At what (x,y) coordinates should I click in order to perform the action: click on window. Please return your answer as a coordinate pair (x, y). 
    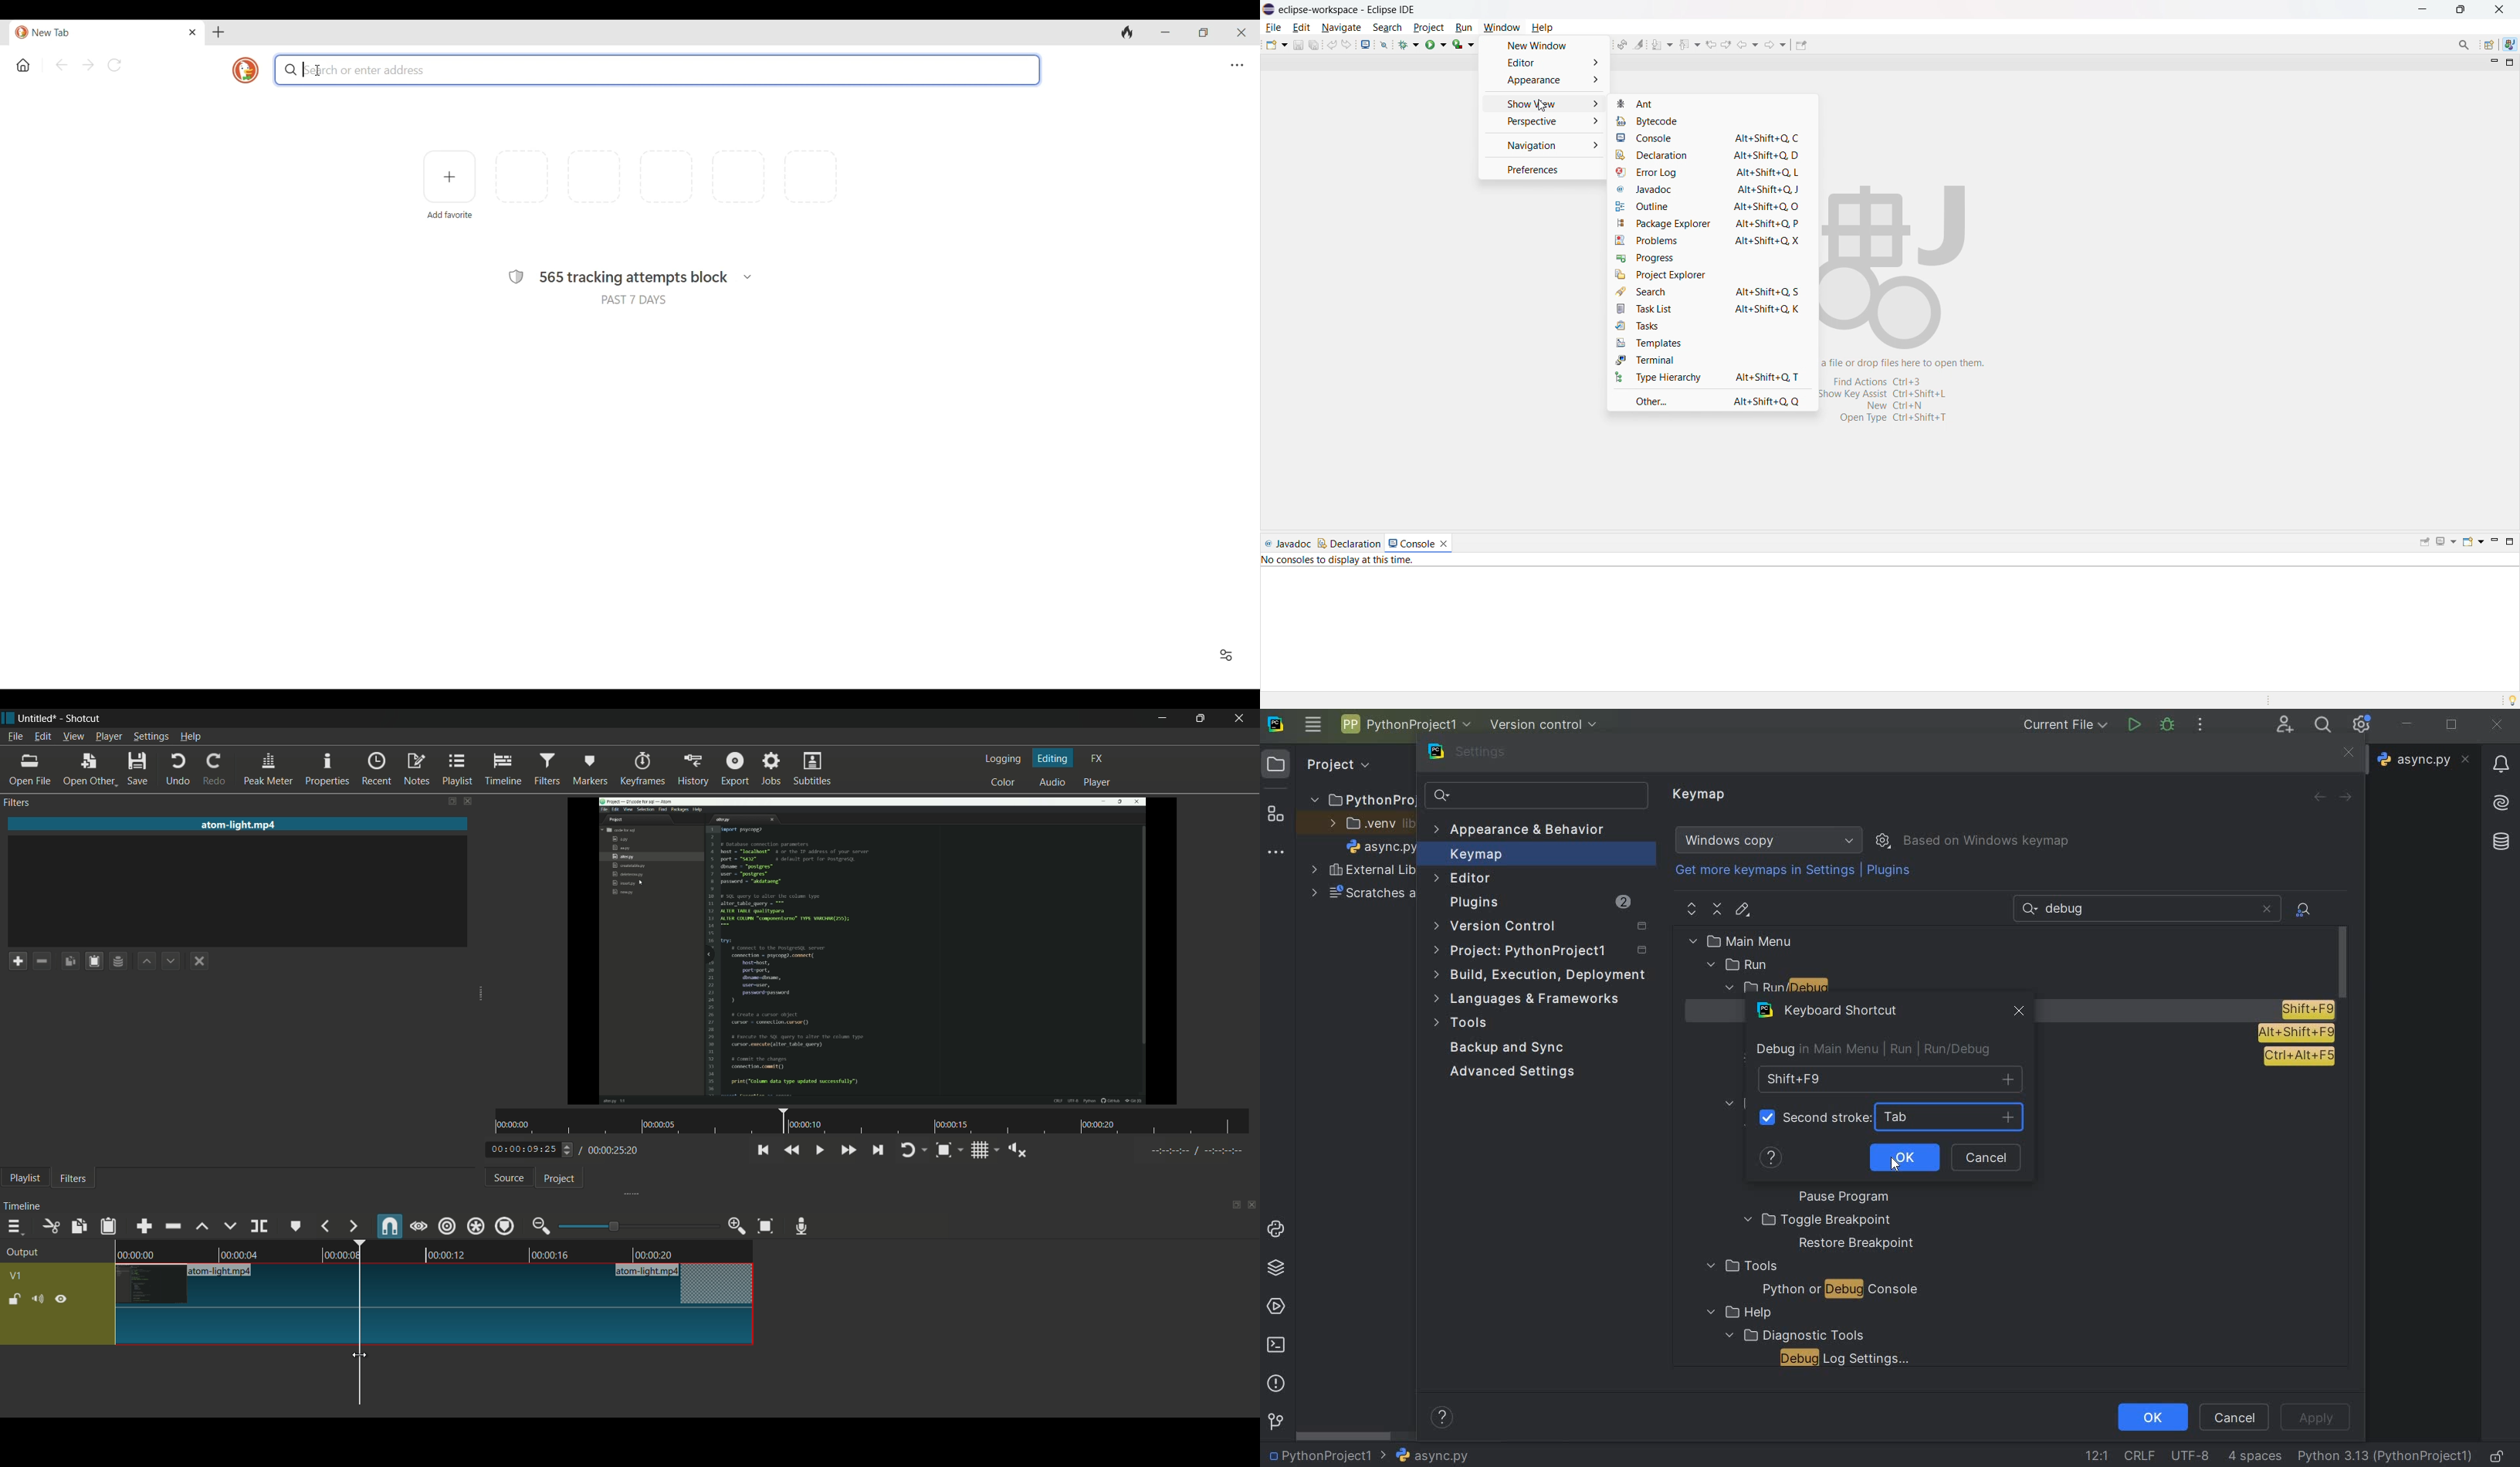
    Looking at the image, I should click on (1502, 28).